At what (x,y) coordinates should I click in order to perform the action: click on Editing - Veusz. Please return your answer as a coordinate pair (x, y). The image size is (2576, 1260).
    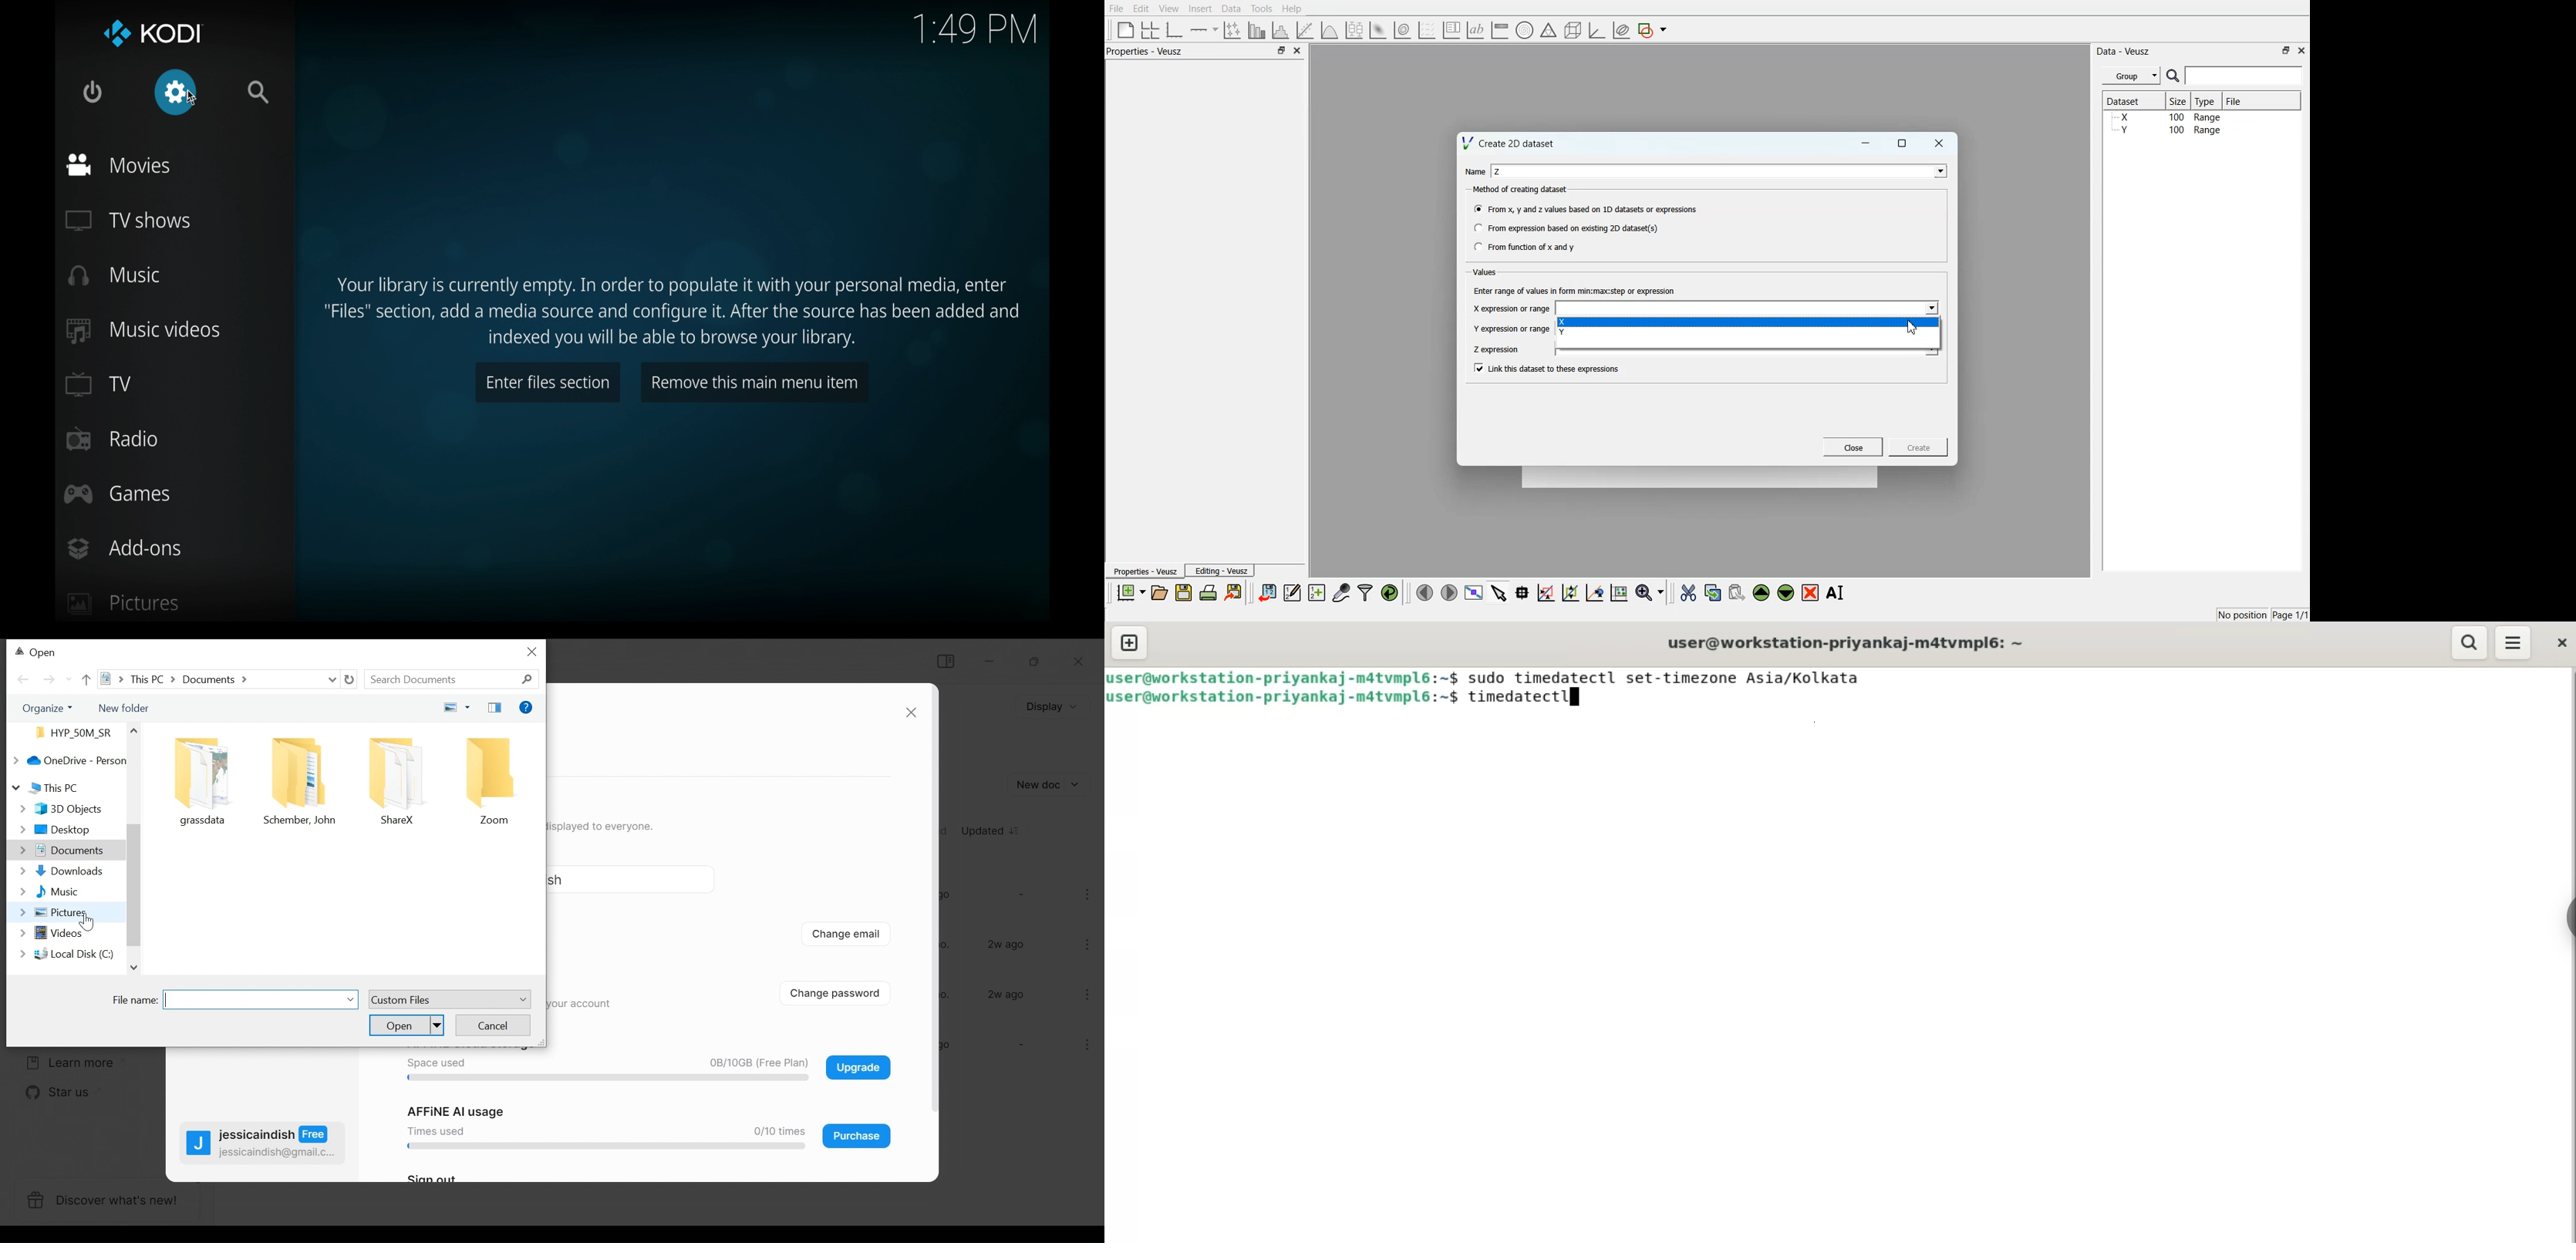
    Looking at the image, I should click on (1220, 570).